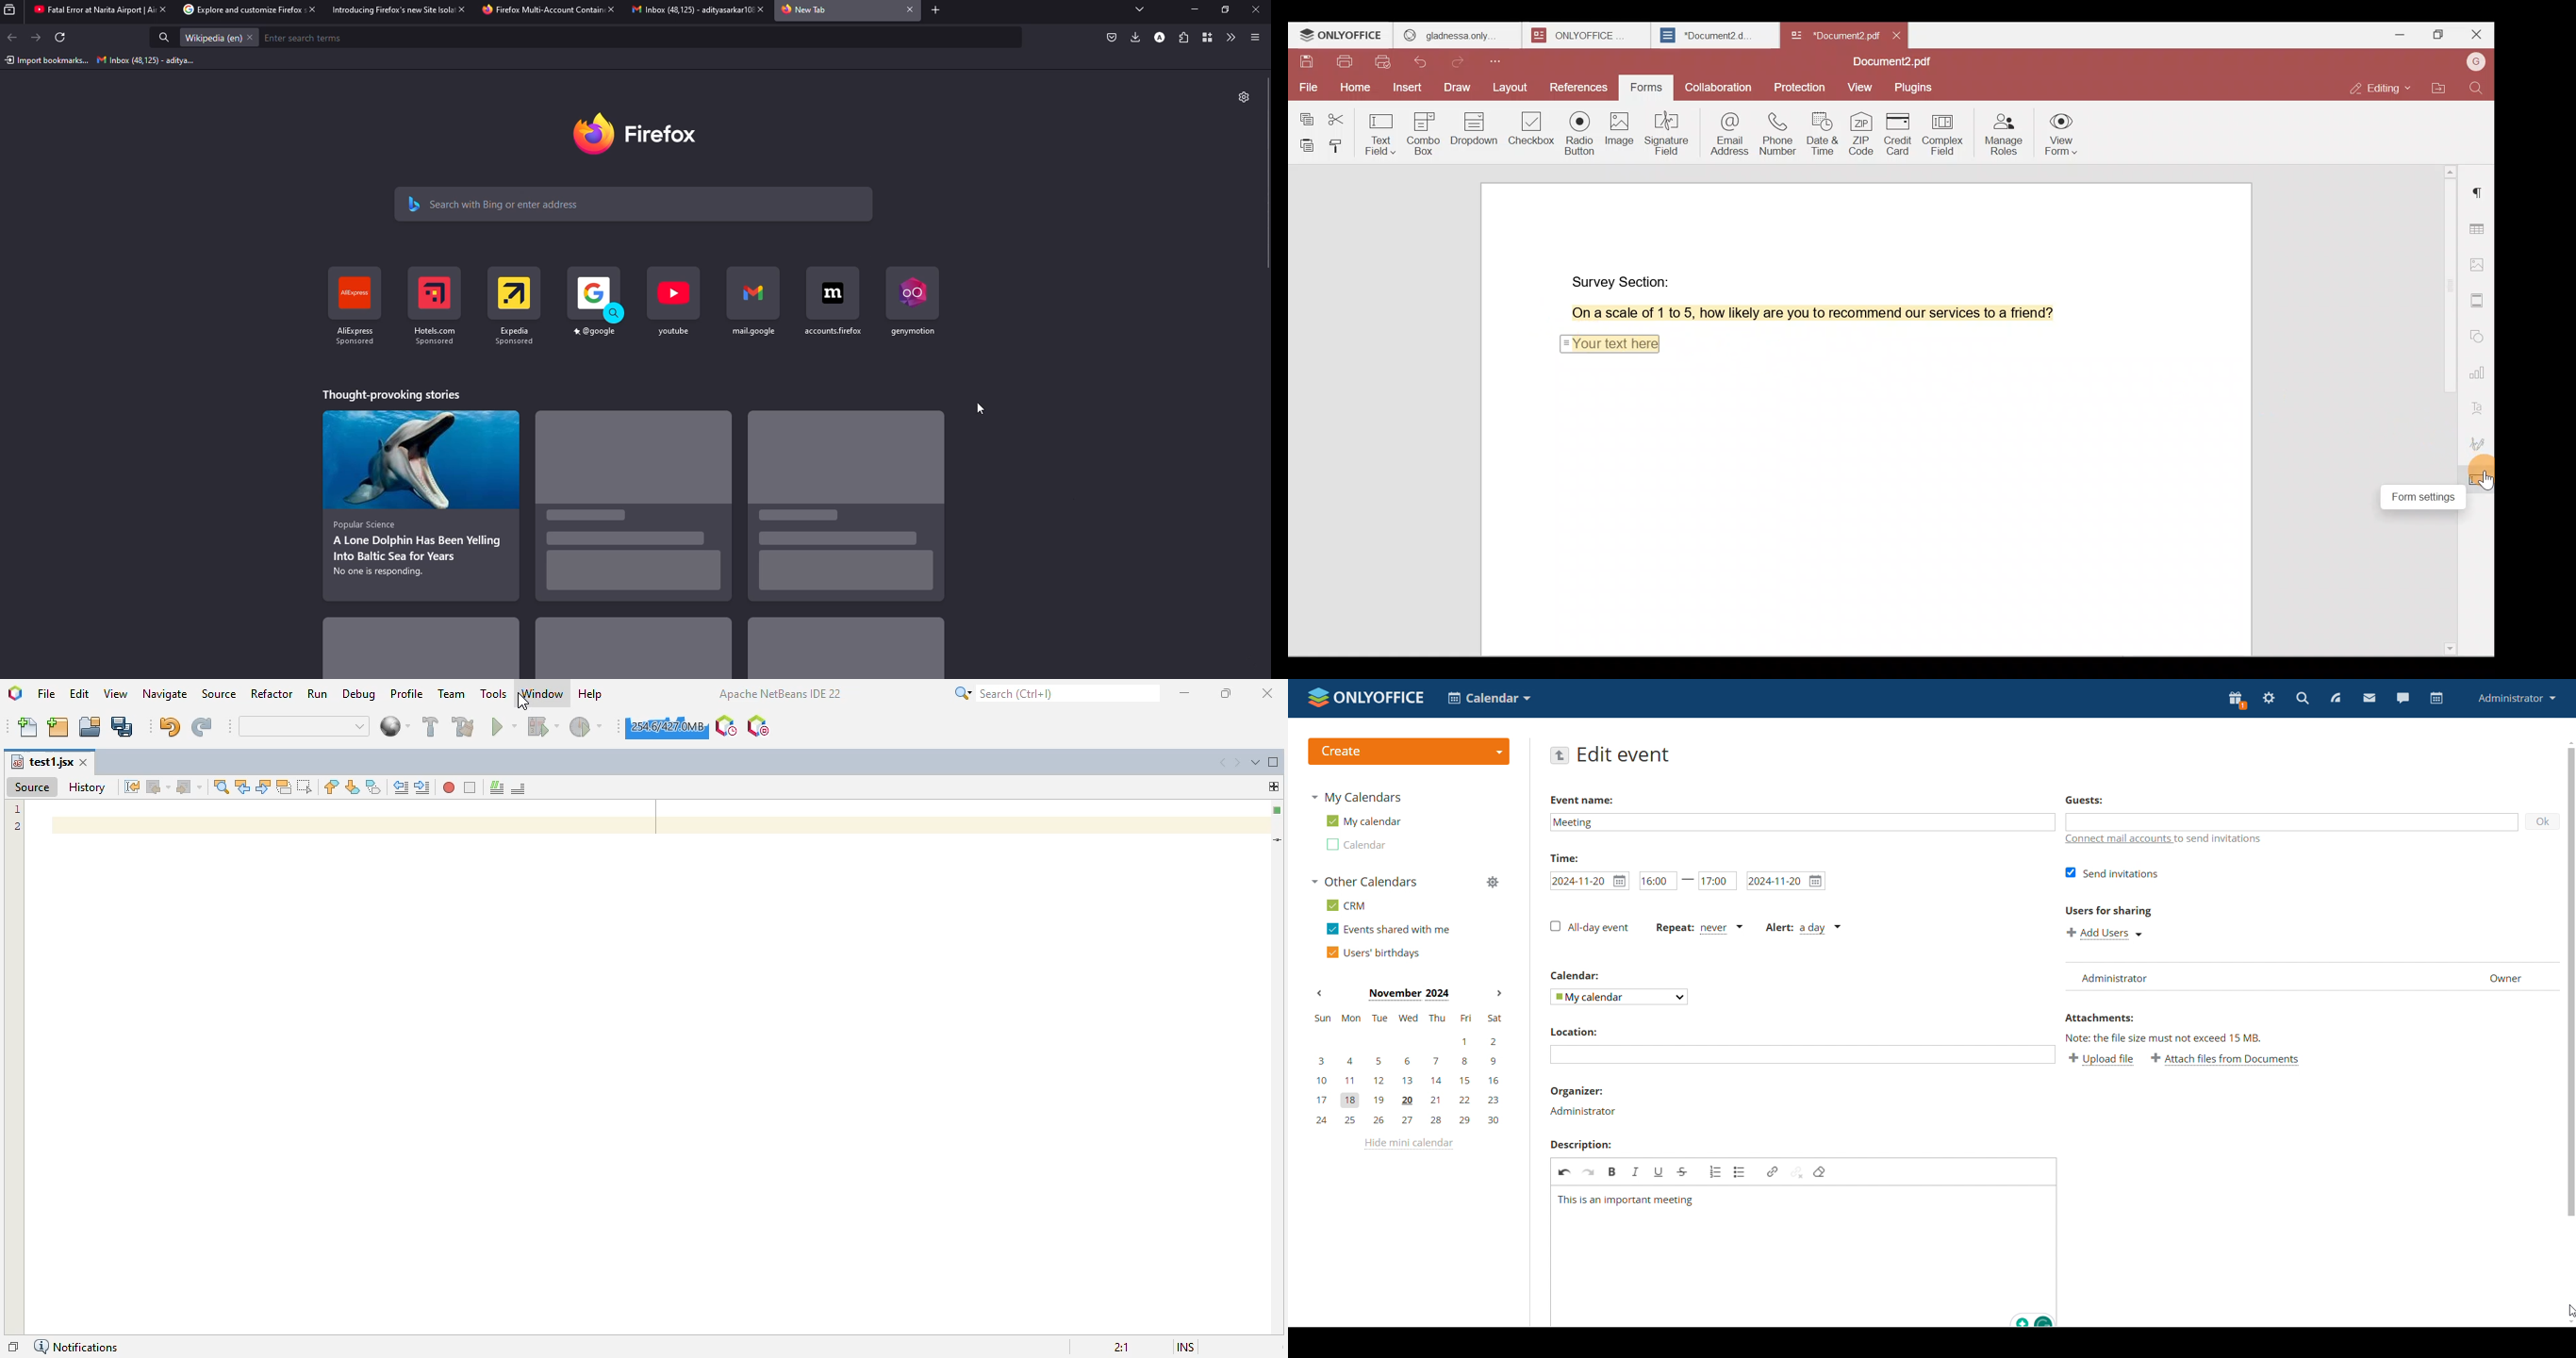  What do you see at coordinates (1902, 134) in the screenshot?
I see `Credit card` at bounding box center [1902, 134].